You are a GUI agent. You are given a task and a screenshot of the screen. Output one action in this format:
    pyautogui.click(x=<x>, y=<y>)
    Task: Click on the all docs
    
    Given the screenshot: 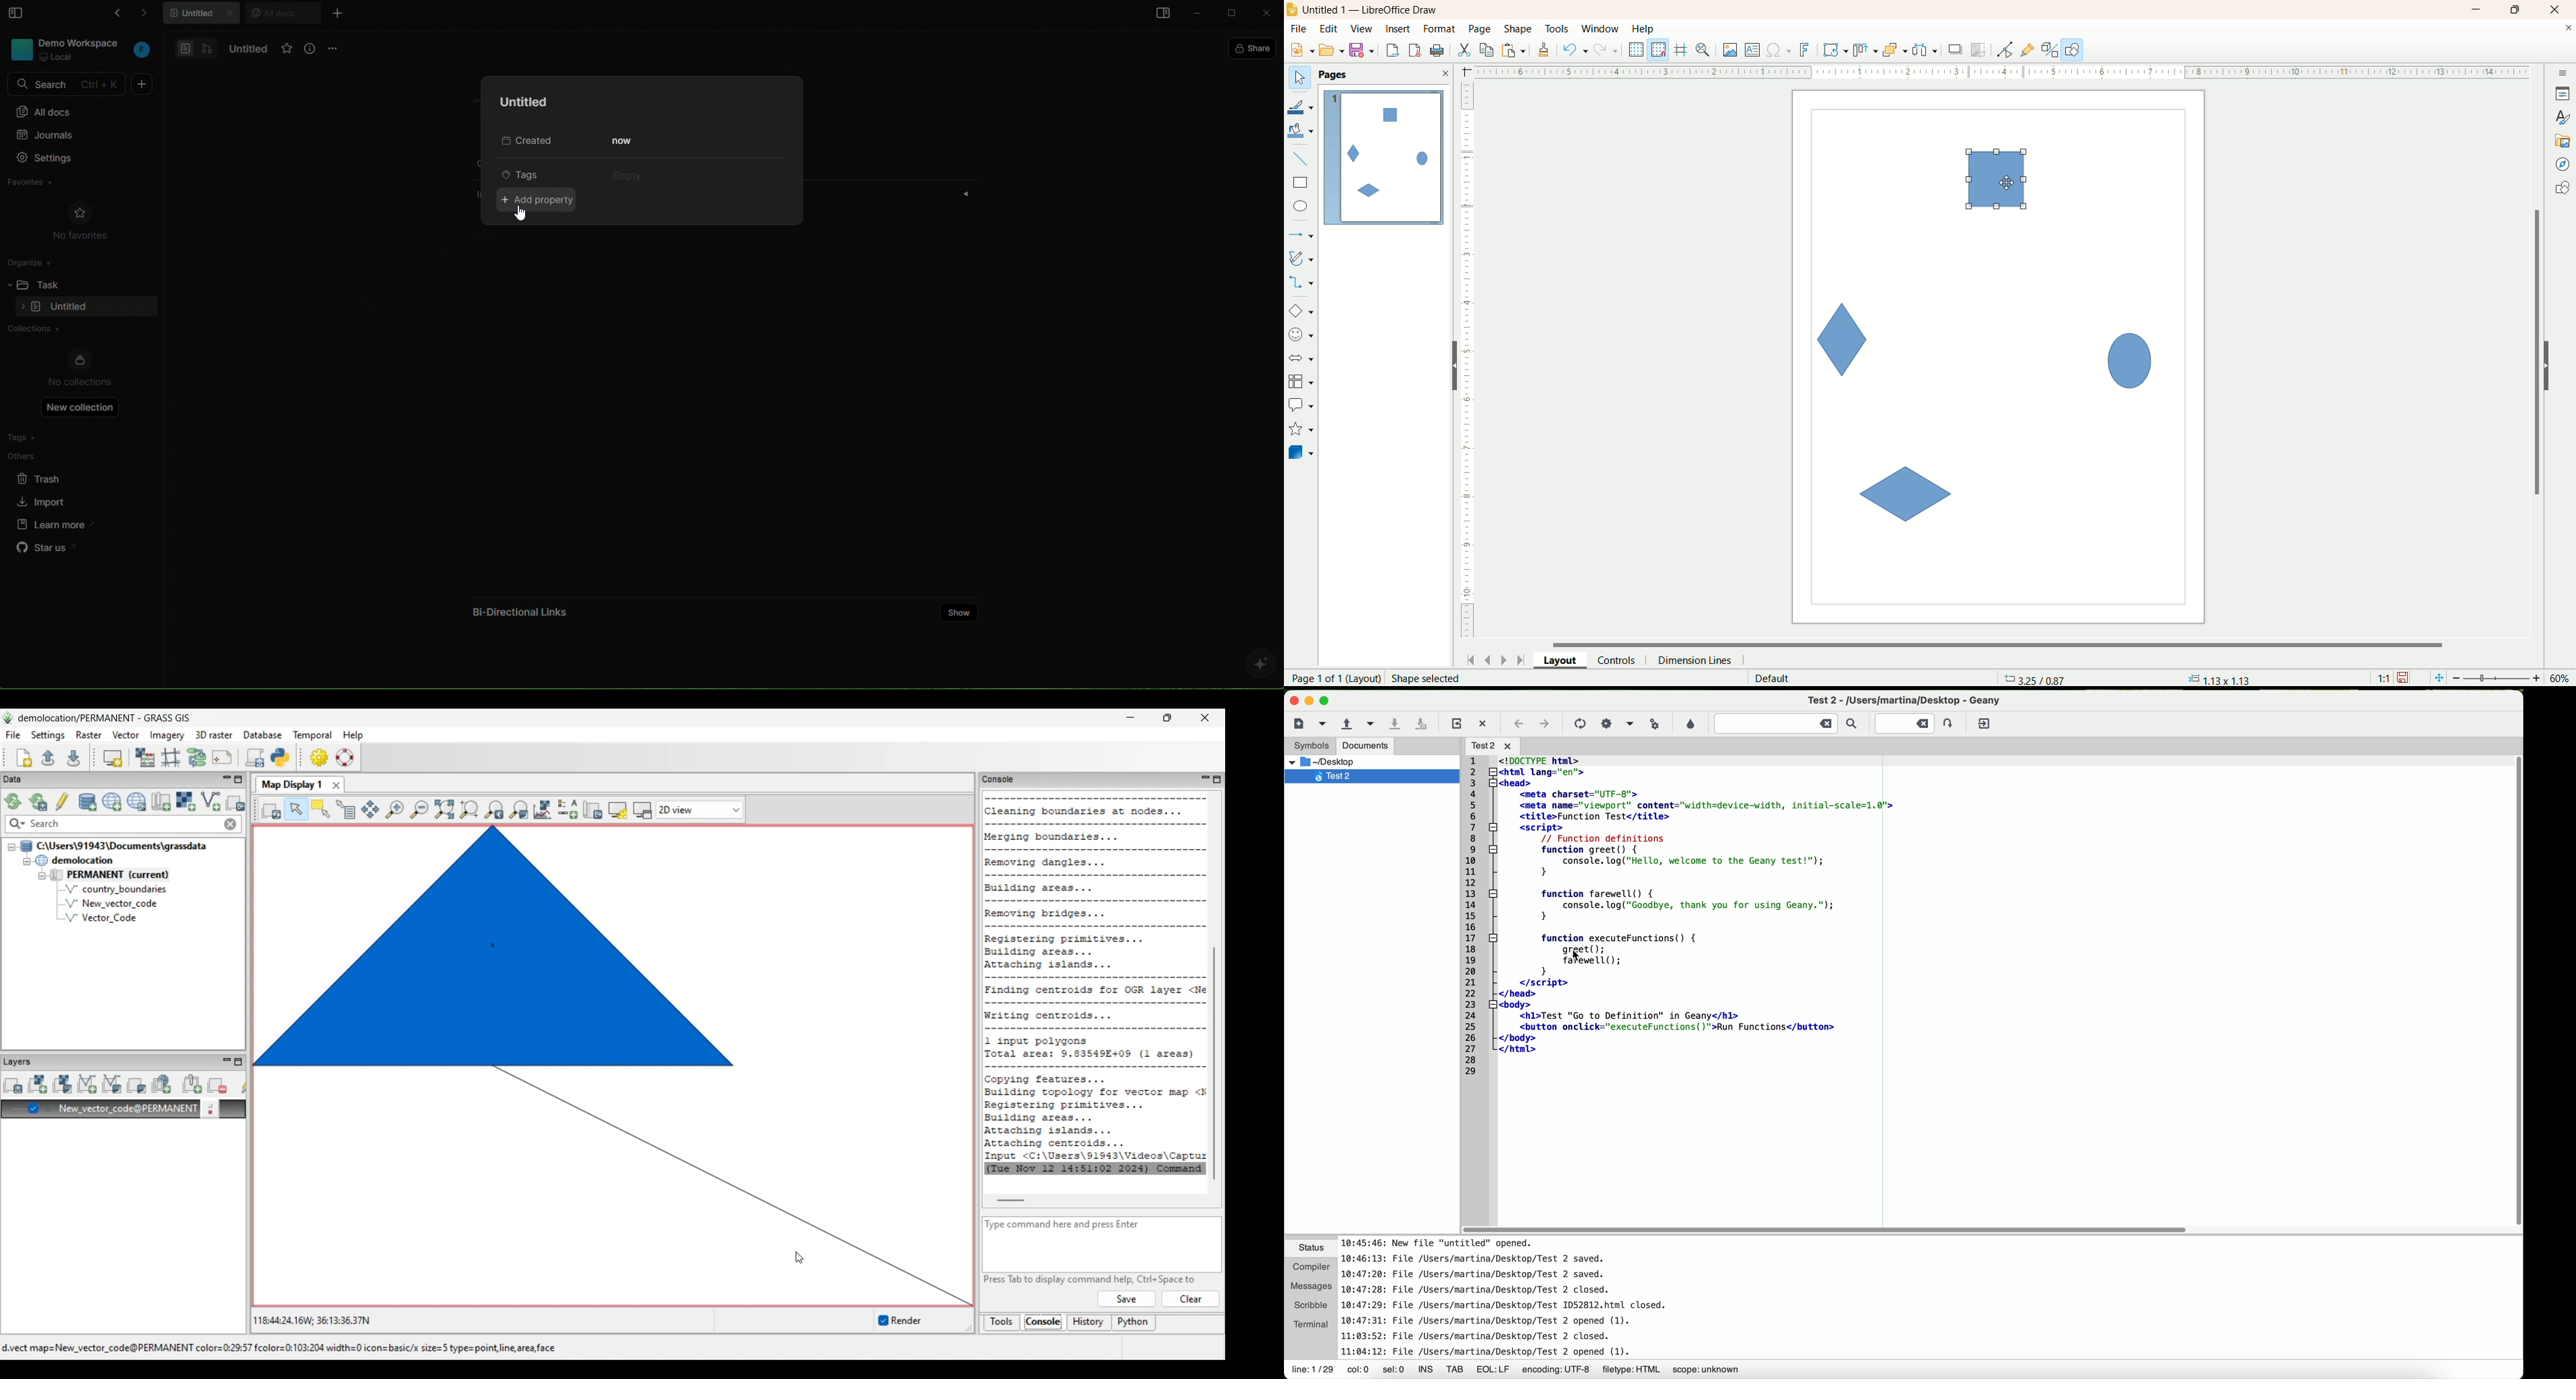 What is the action you would take?
    pyautogui.click(x=282, y=12)
    